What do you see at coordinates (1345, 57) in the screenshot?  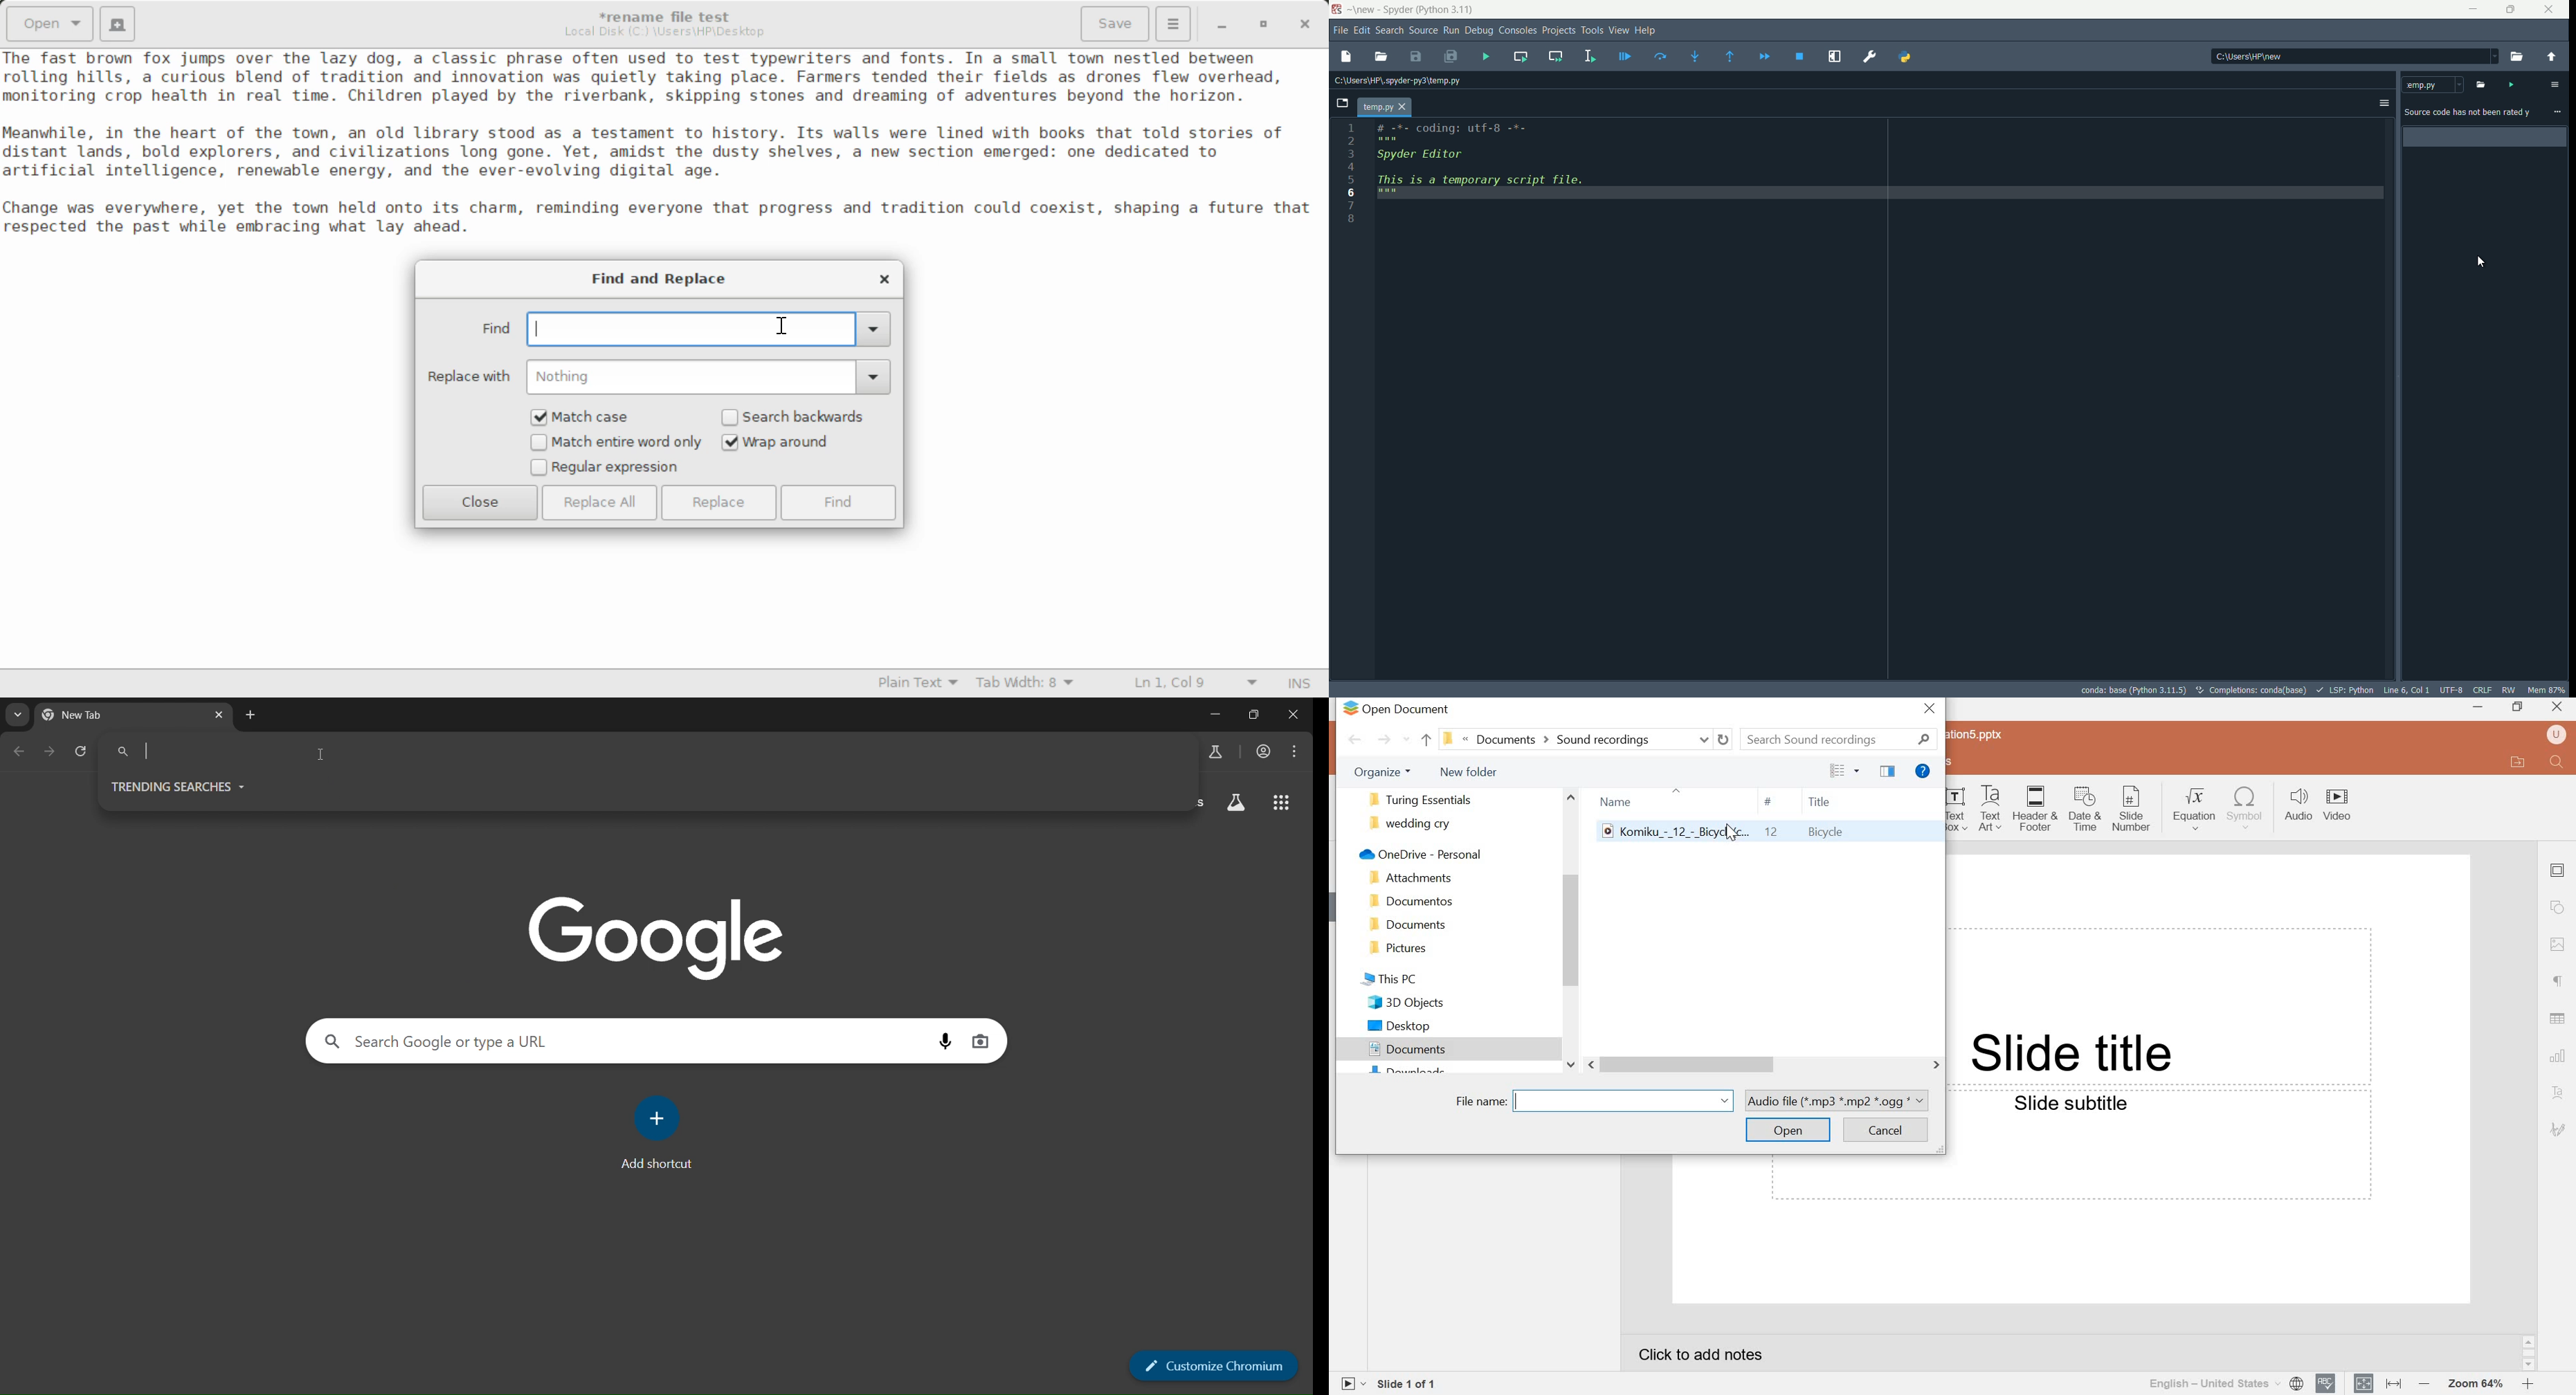 I see `open file` at bounding box center [1345, 57].